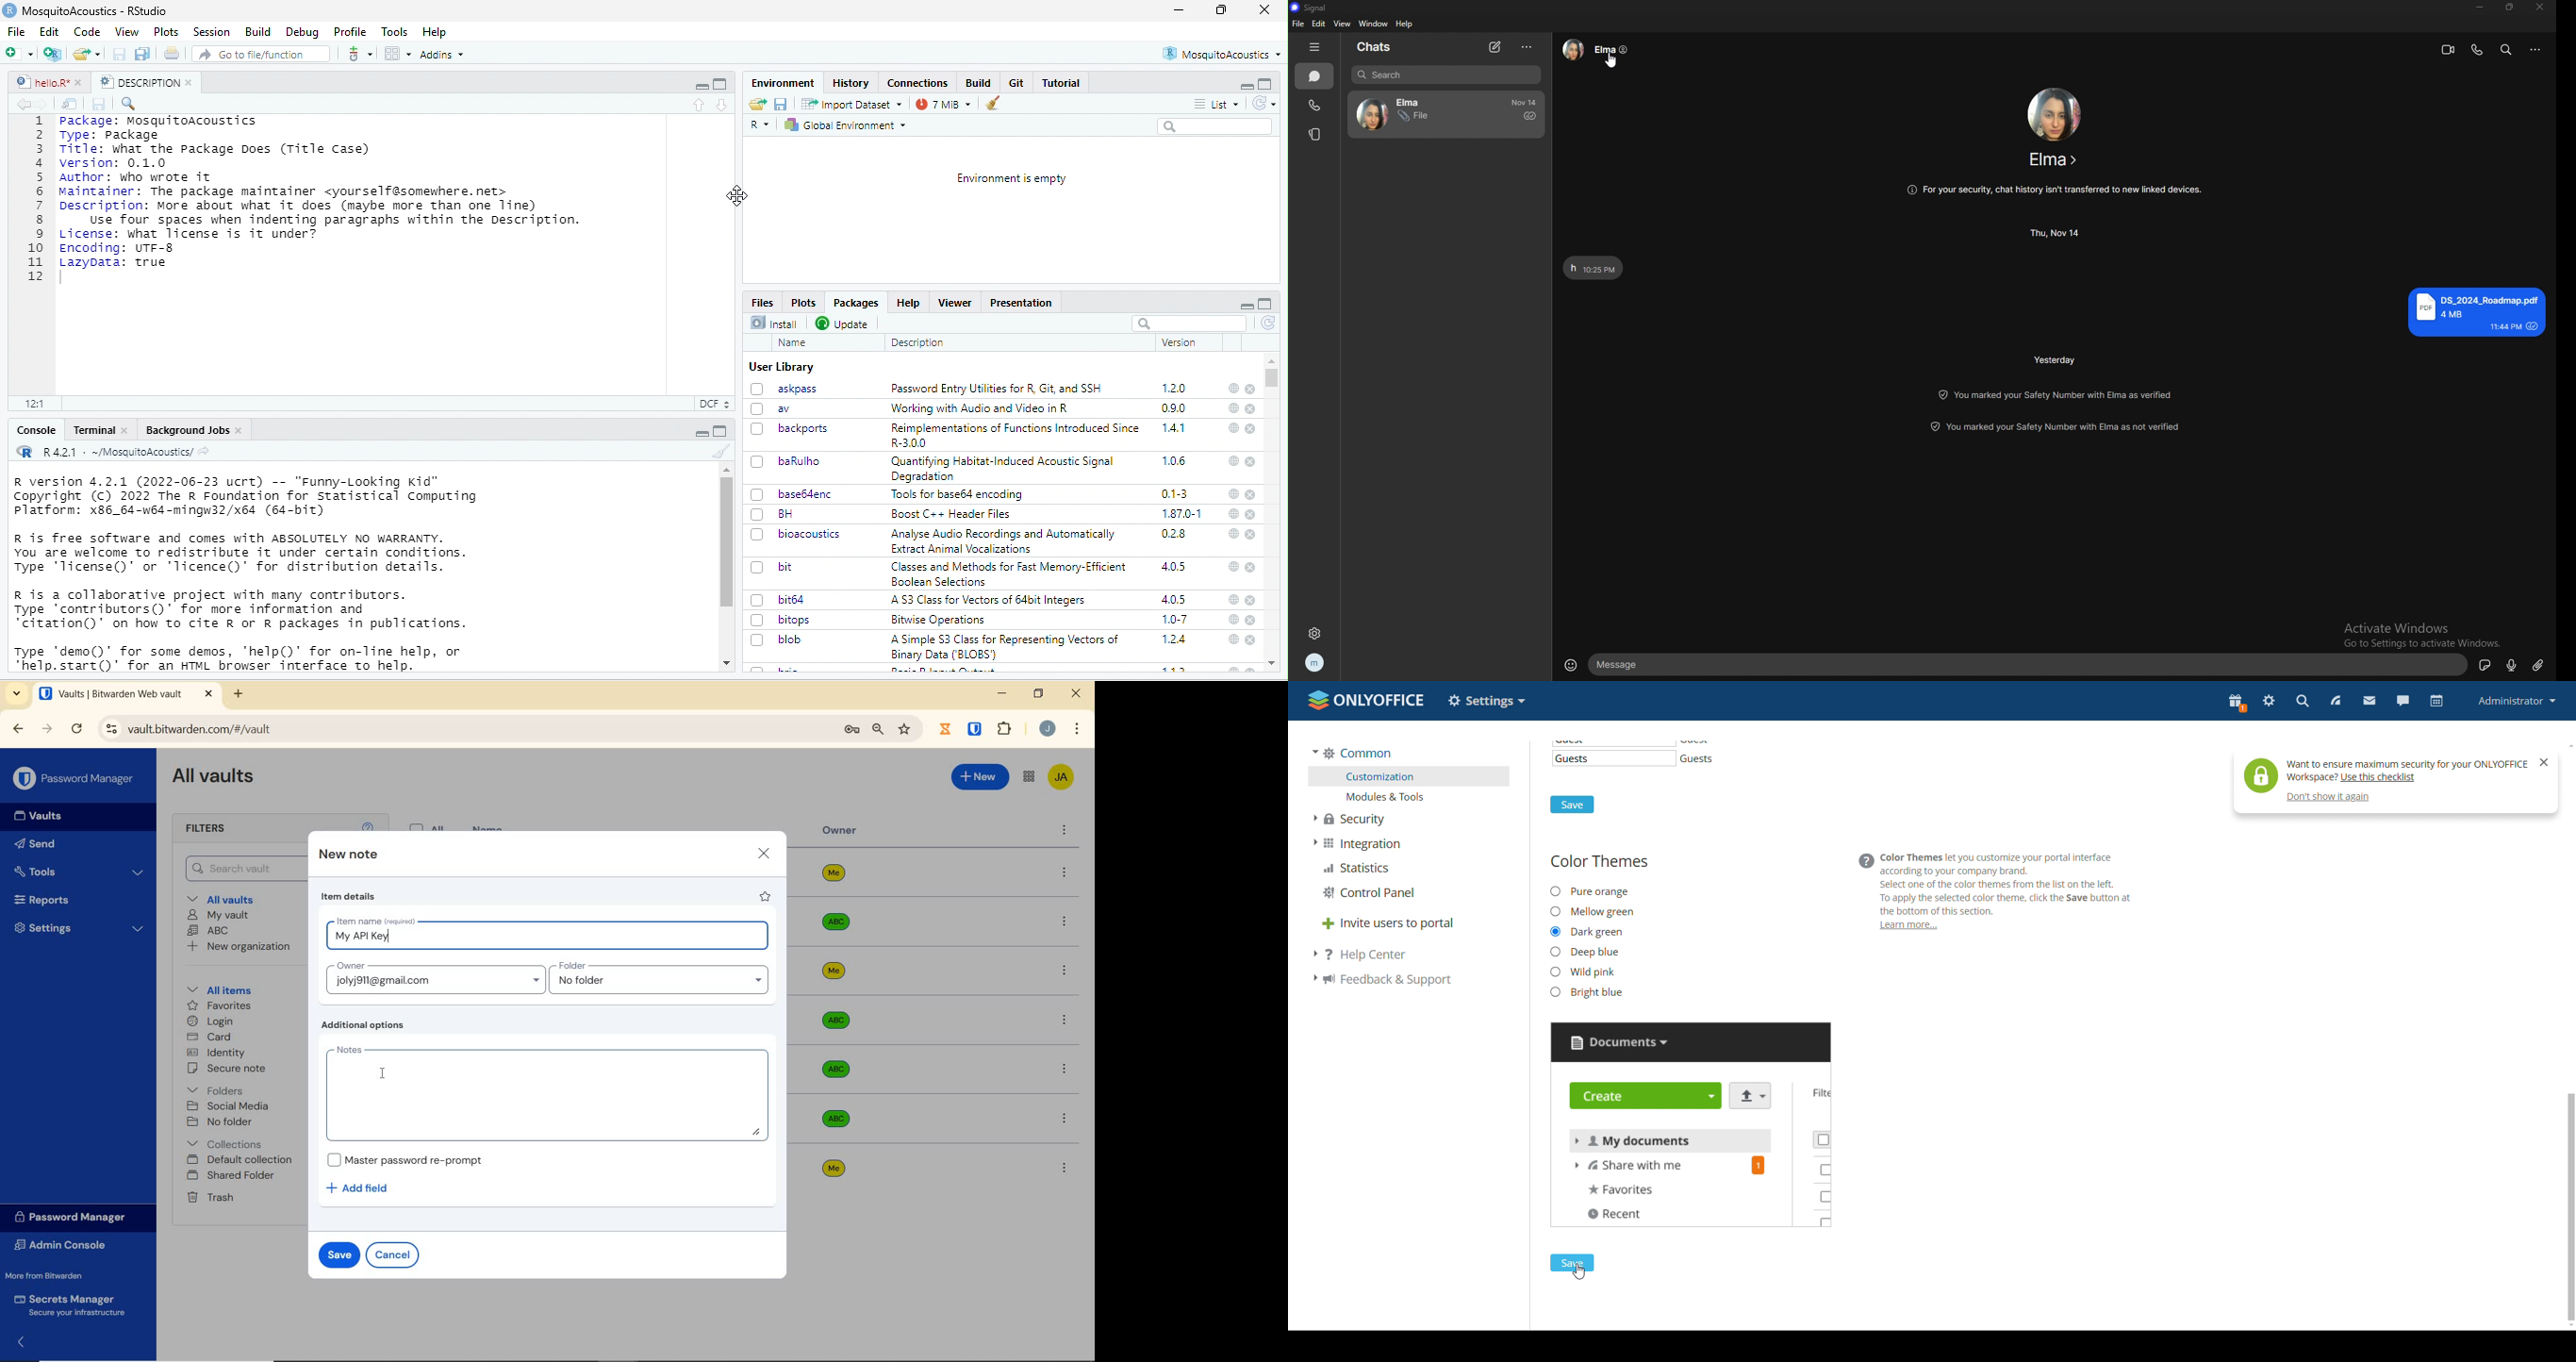  I want to click on maximize, so click(701, 431).